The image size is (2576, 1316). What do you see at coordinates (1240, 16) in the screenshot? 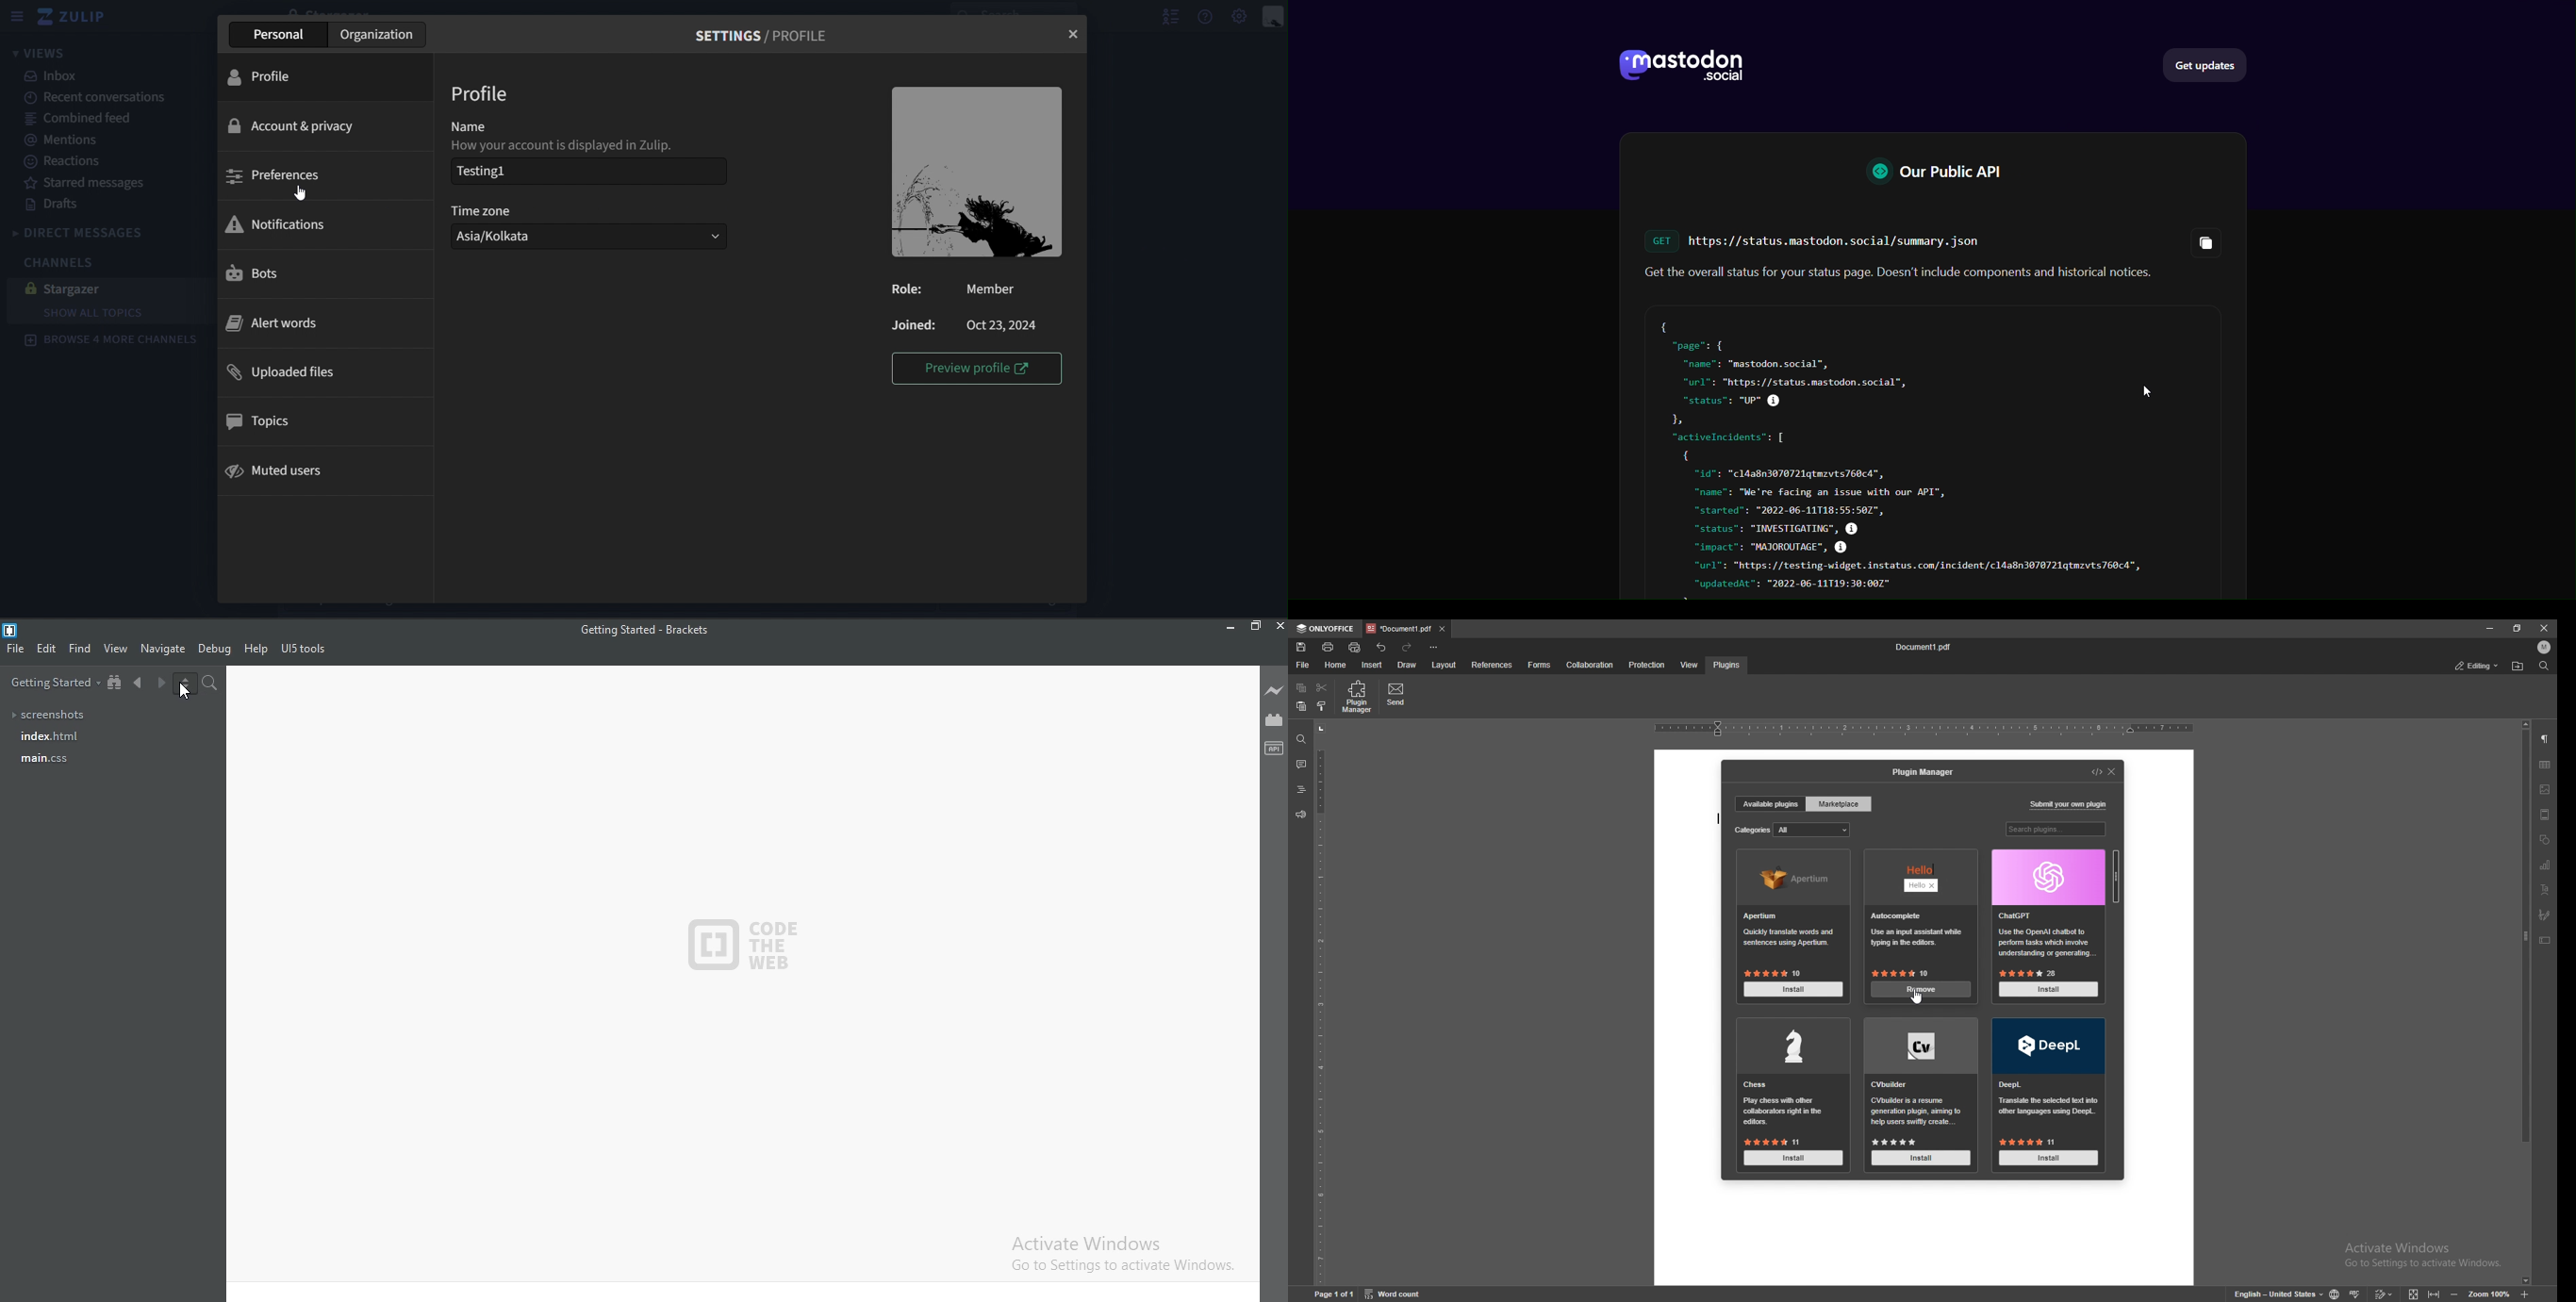
I see `main menu` at bounding box center [1240, 16].